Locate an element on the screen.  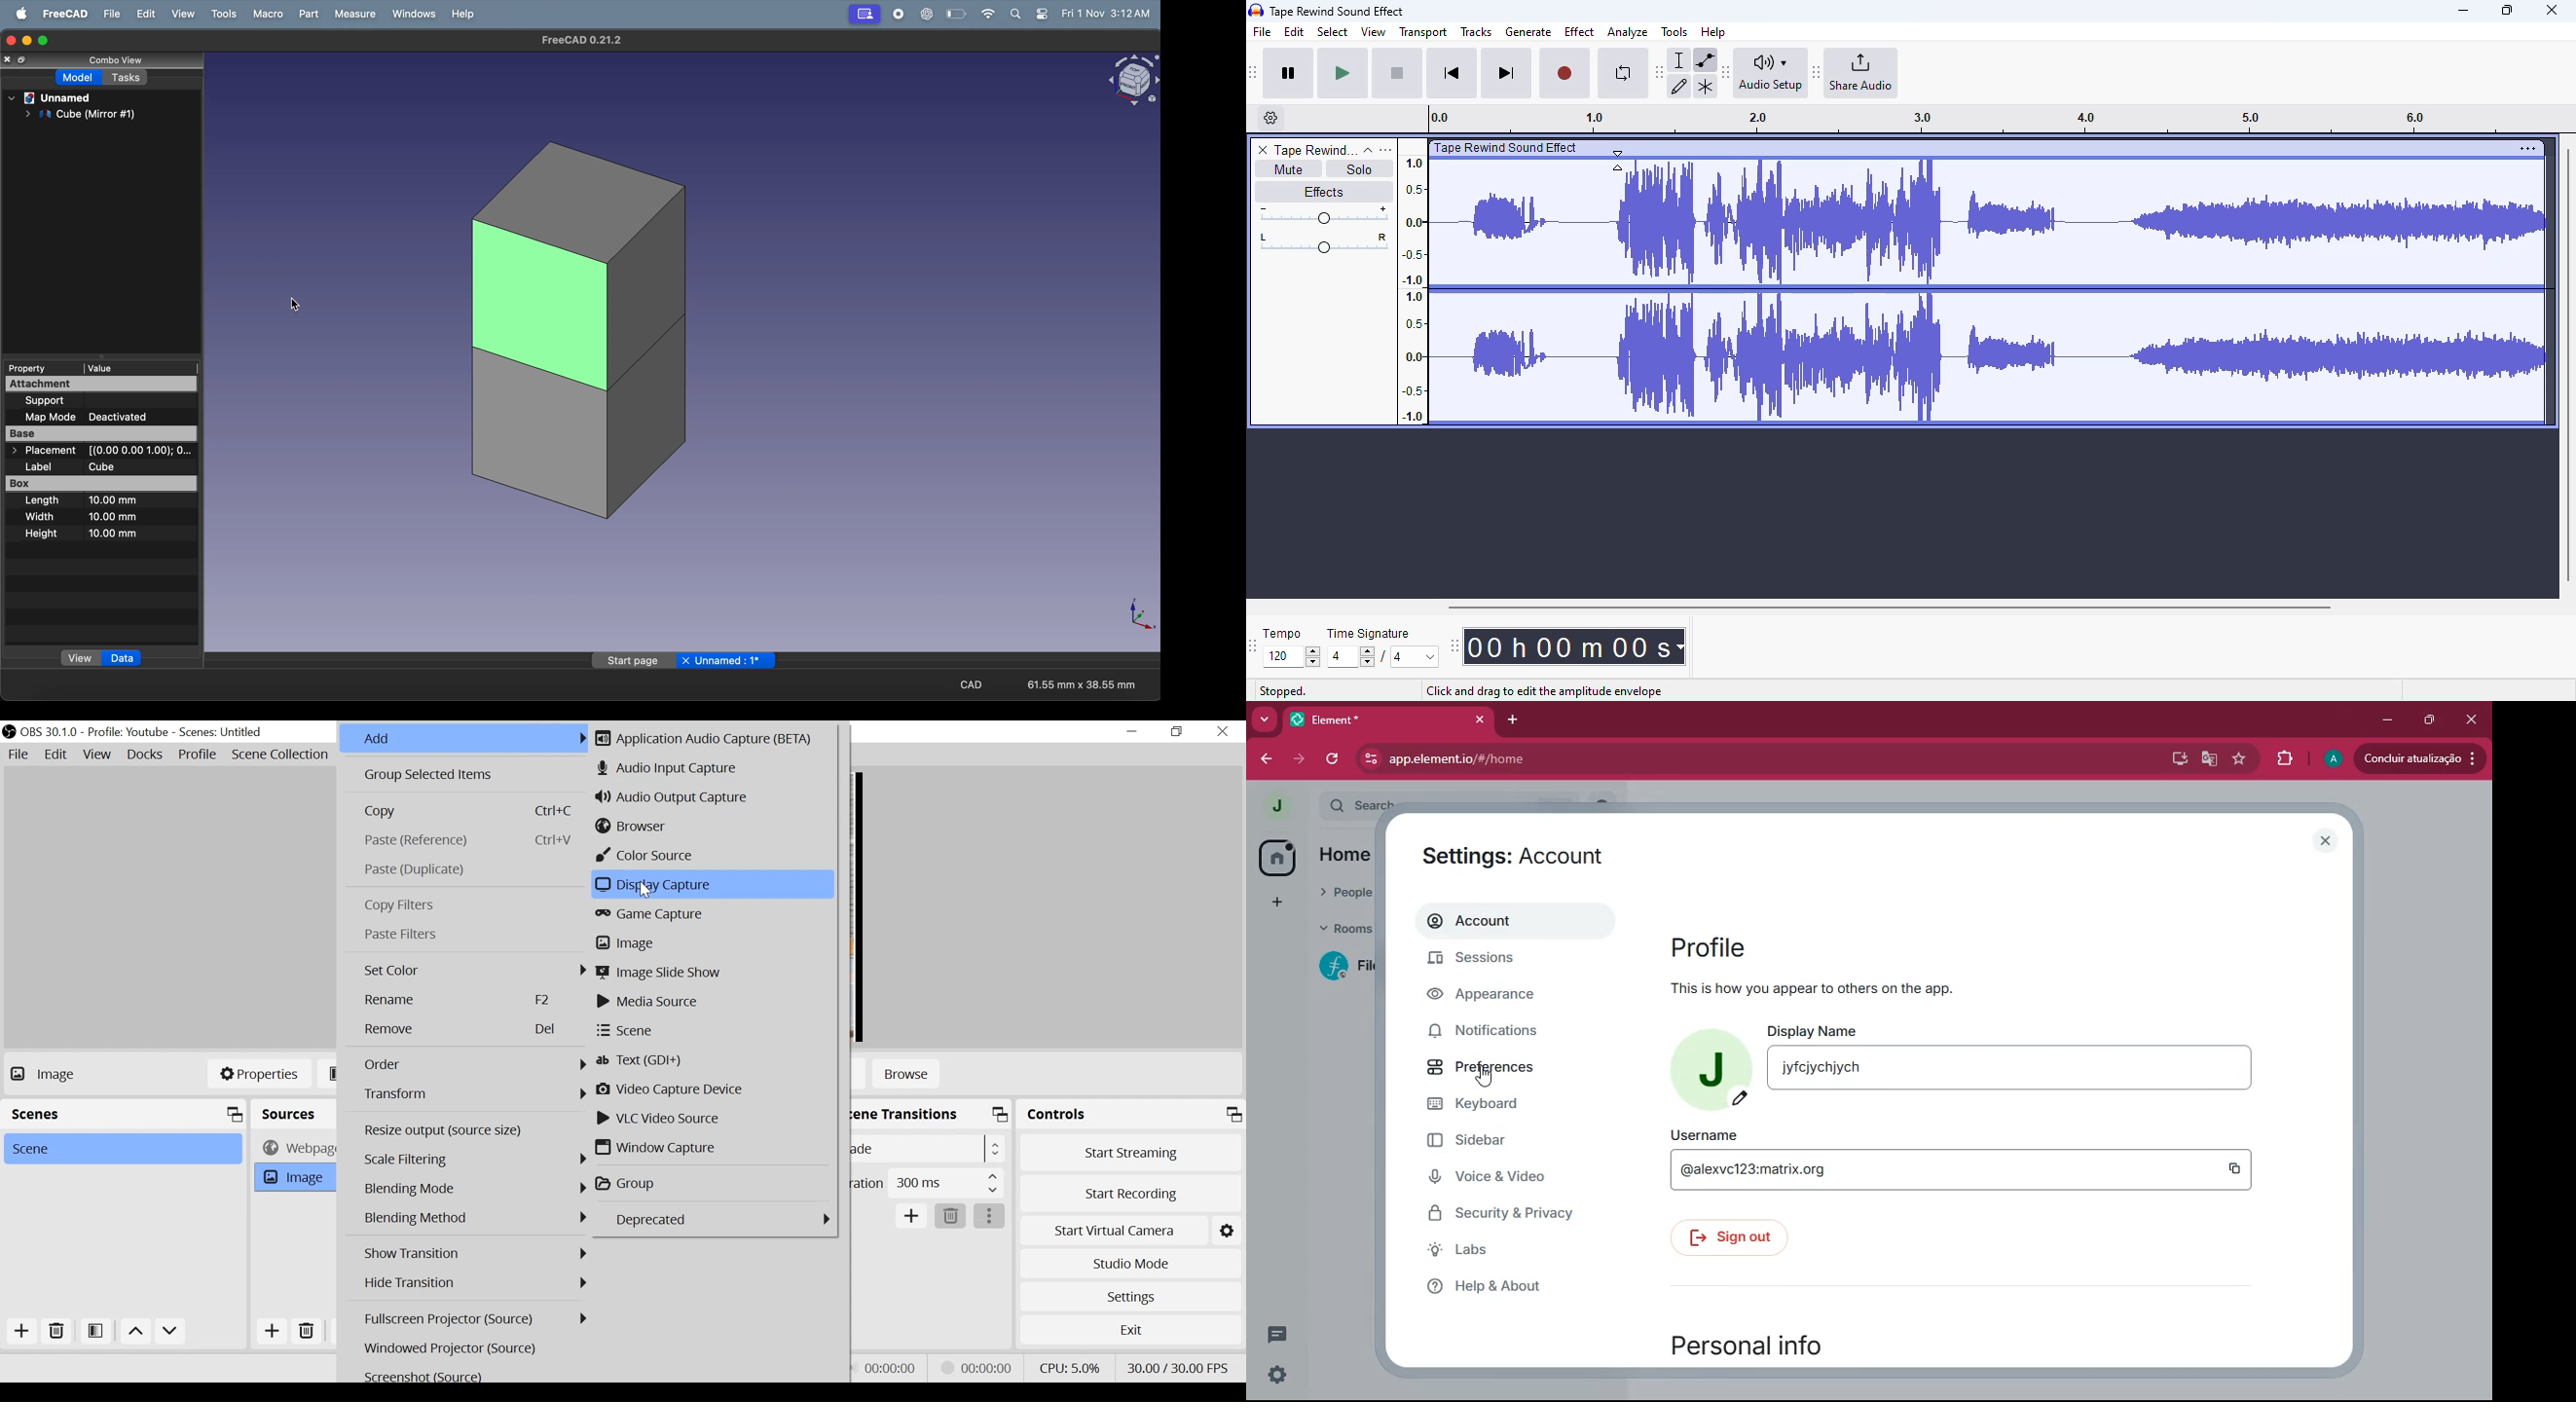
cursor is located at coordinates (297, 303).